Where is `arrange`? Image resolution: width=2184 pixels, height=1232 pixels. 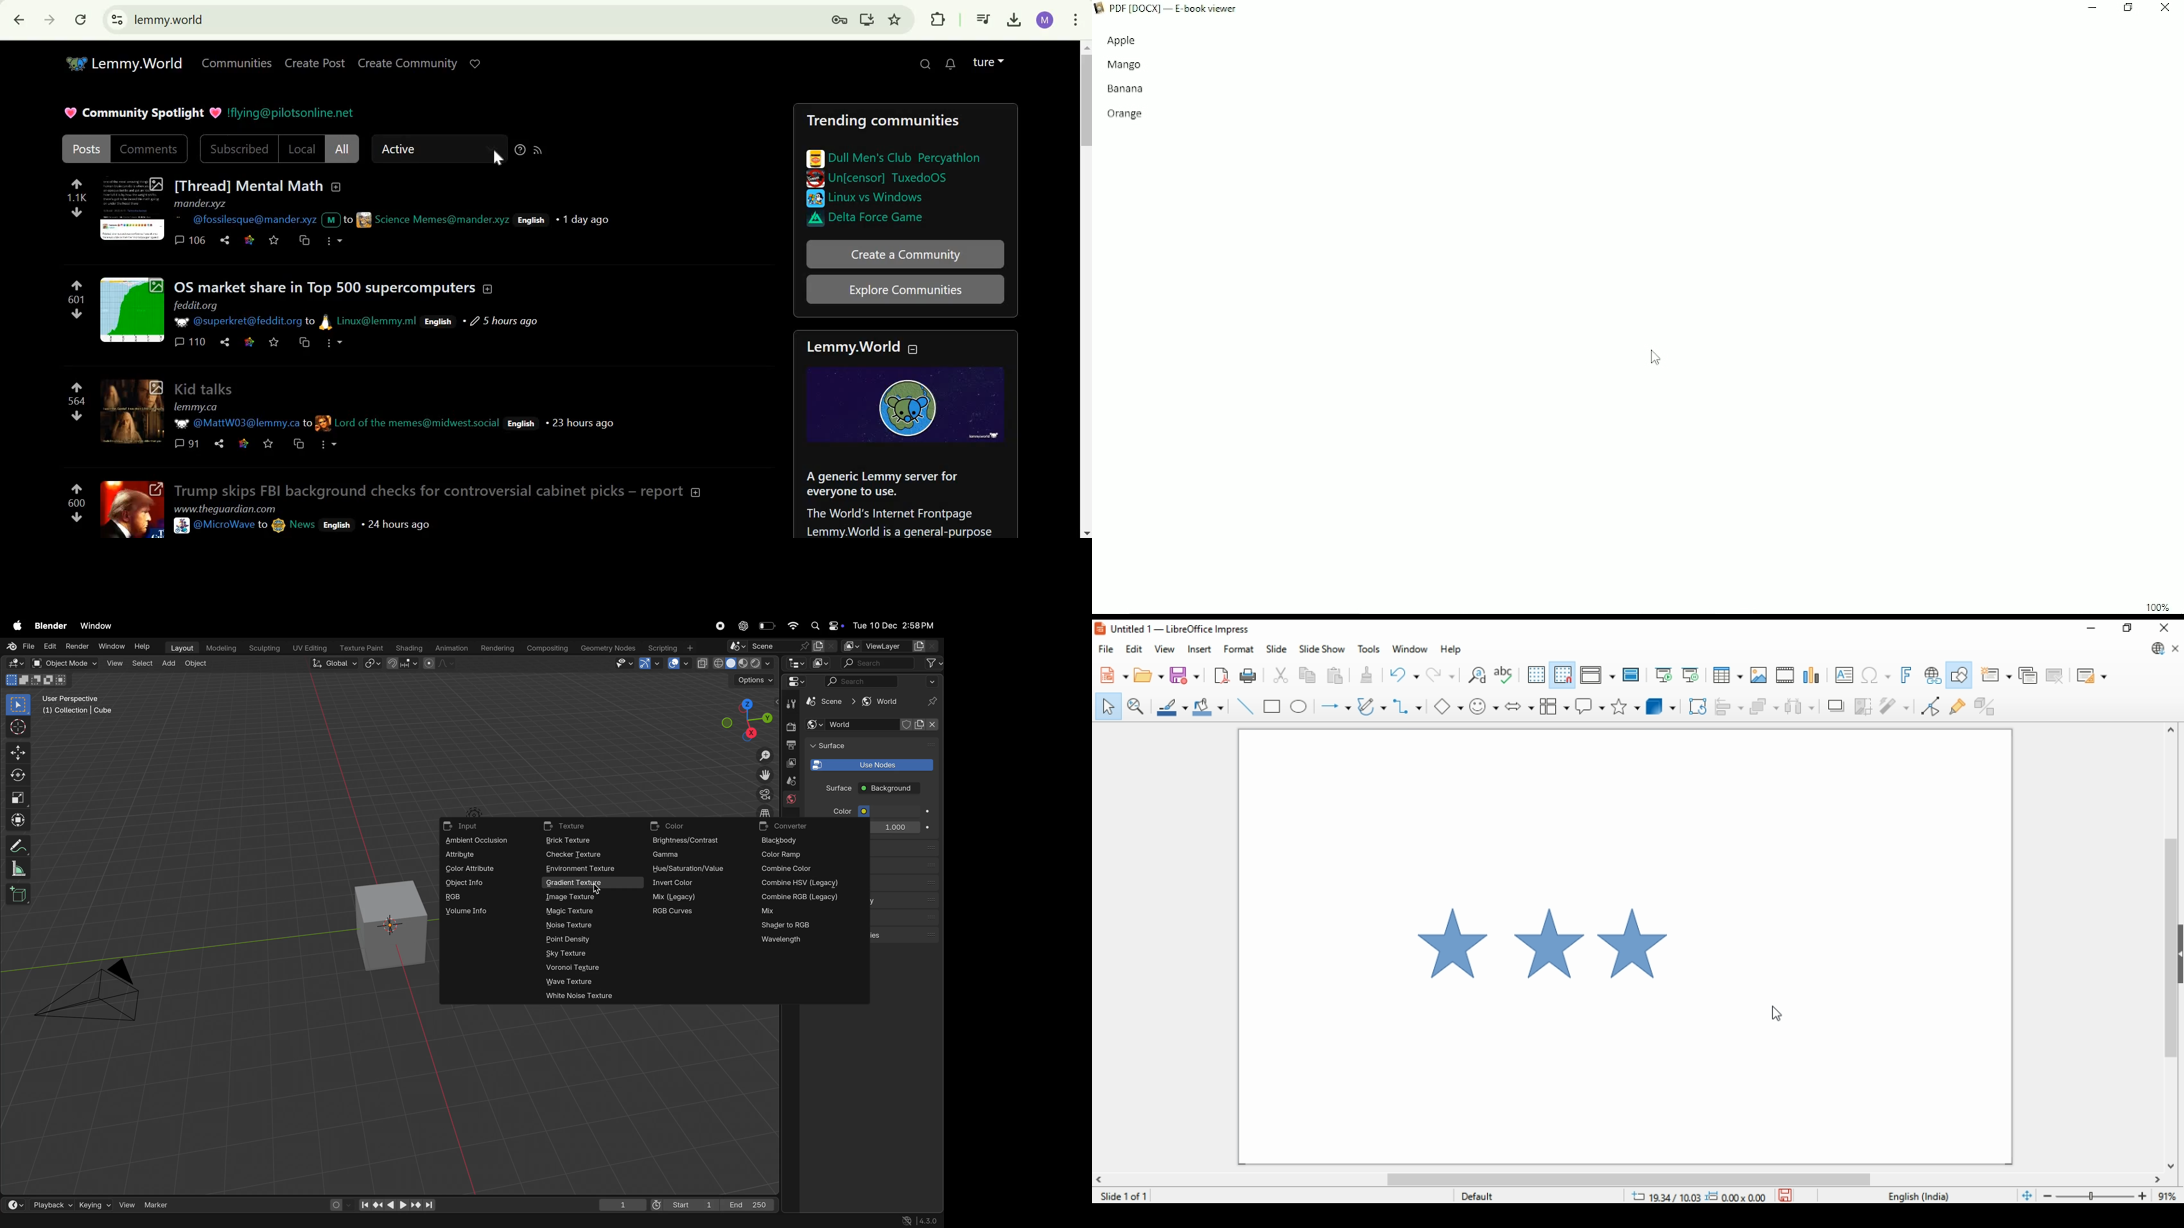
arrange is located at coordinates (1765, 706).